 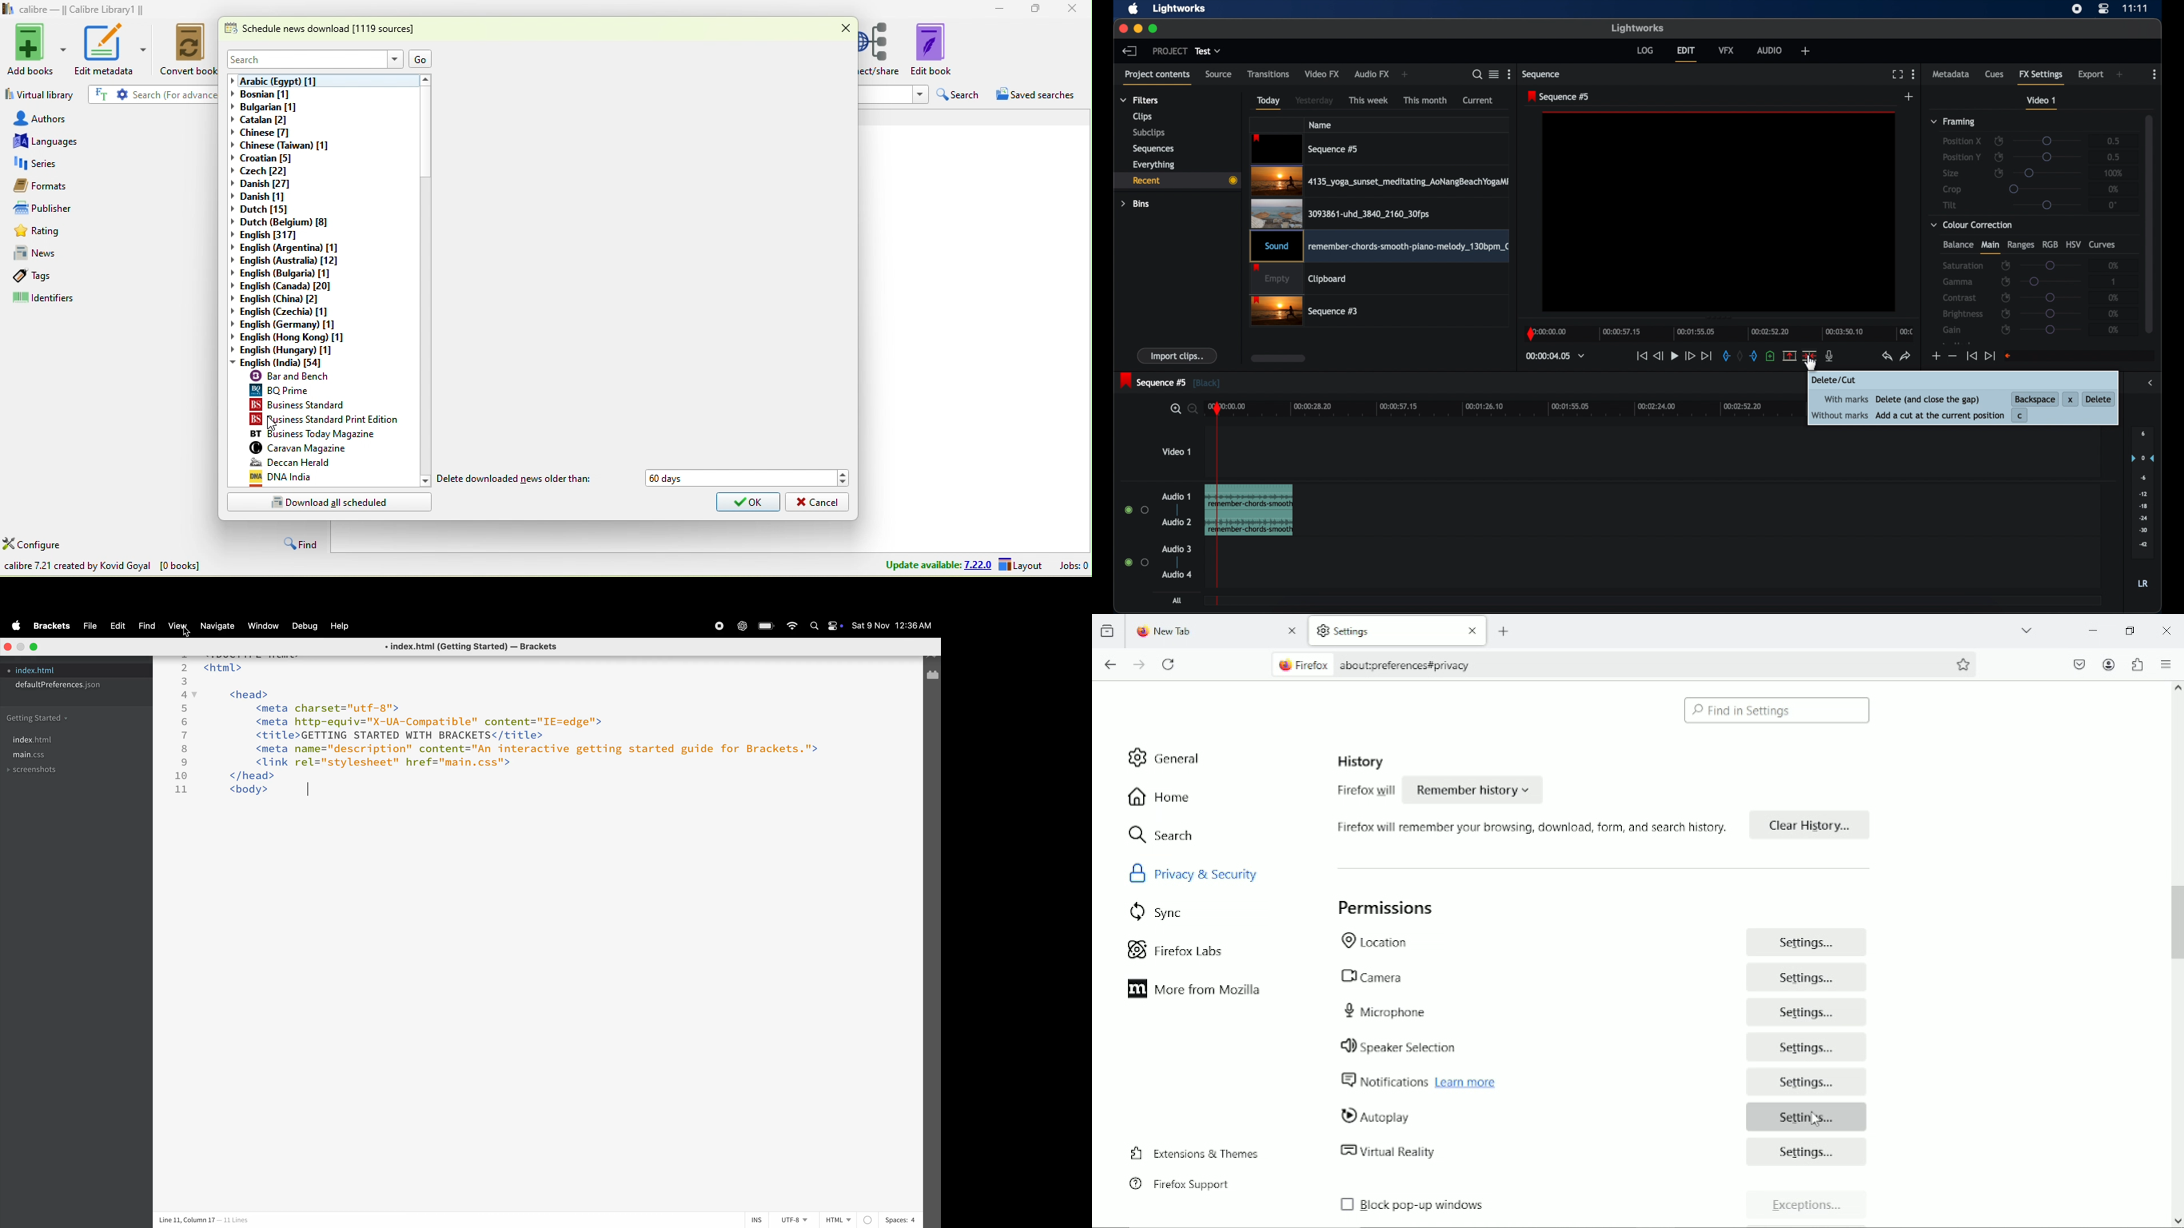 I want to click on virtual reality, so click(x=1464, y=1153).